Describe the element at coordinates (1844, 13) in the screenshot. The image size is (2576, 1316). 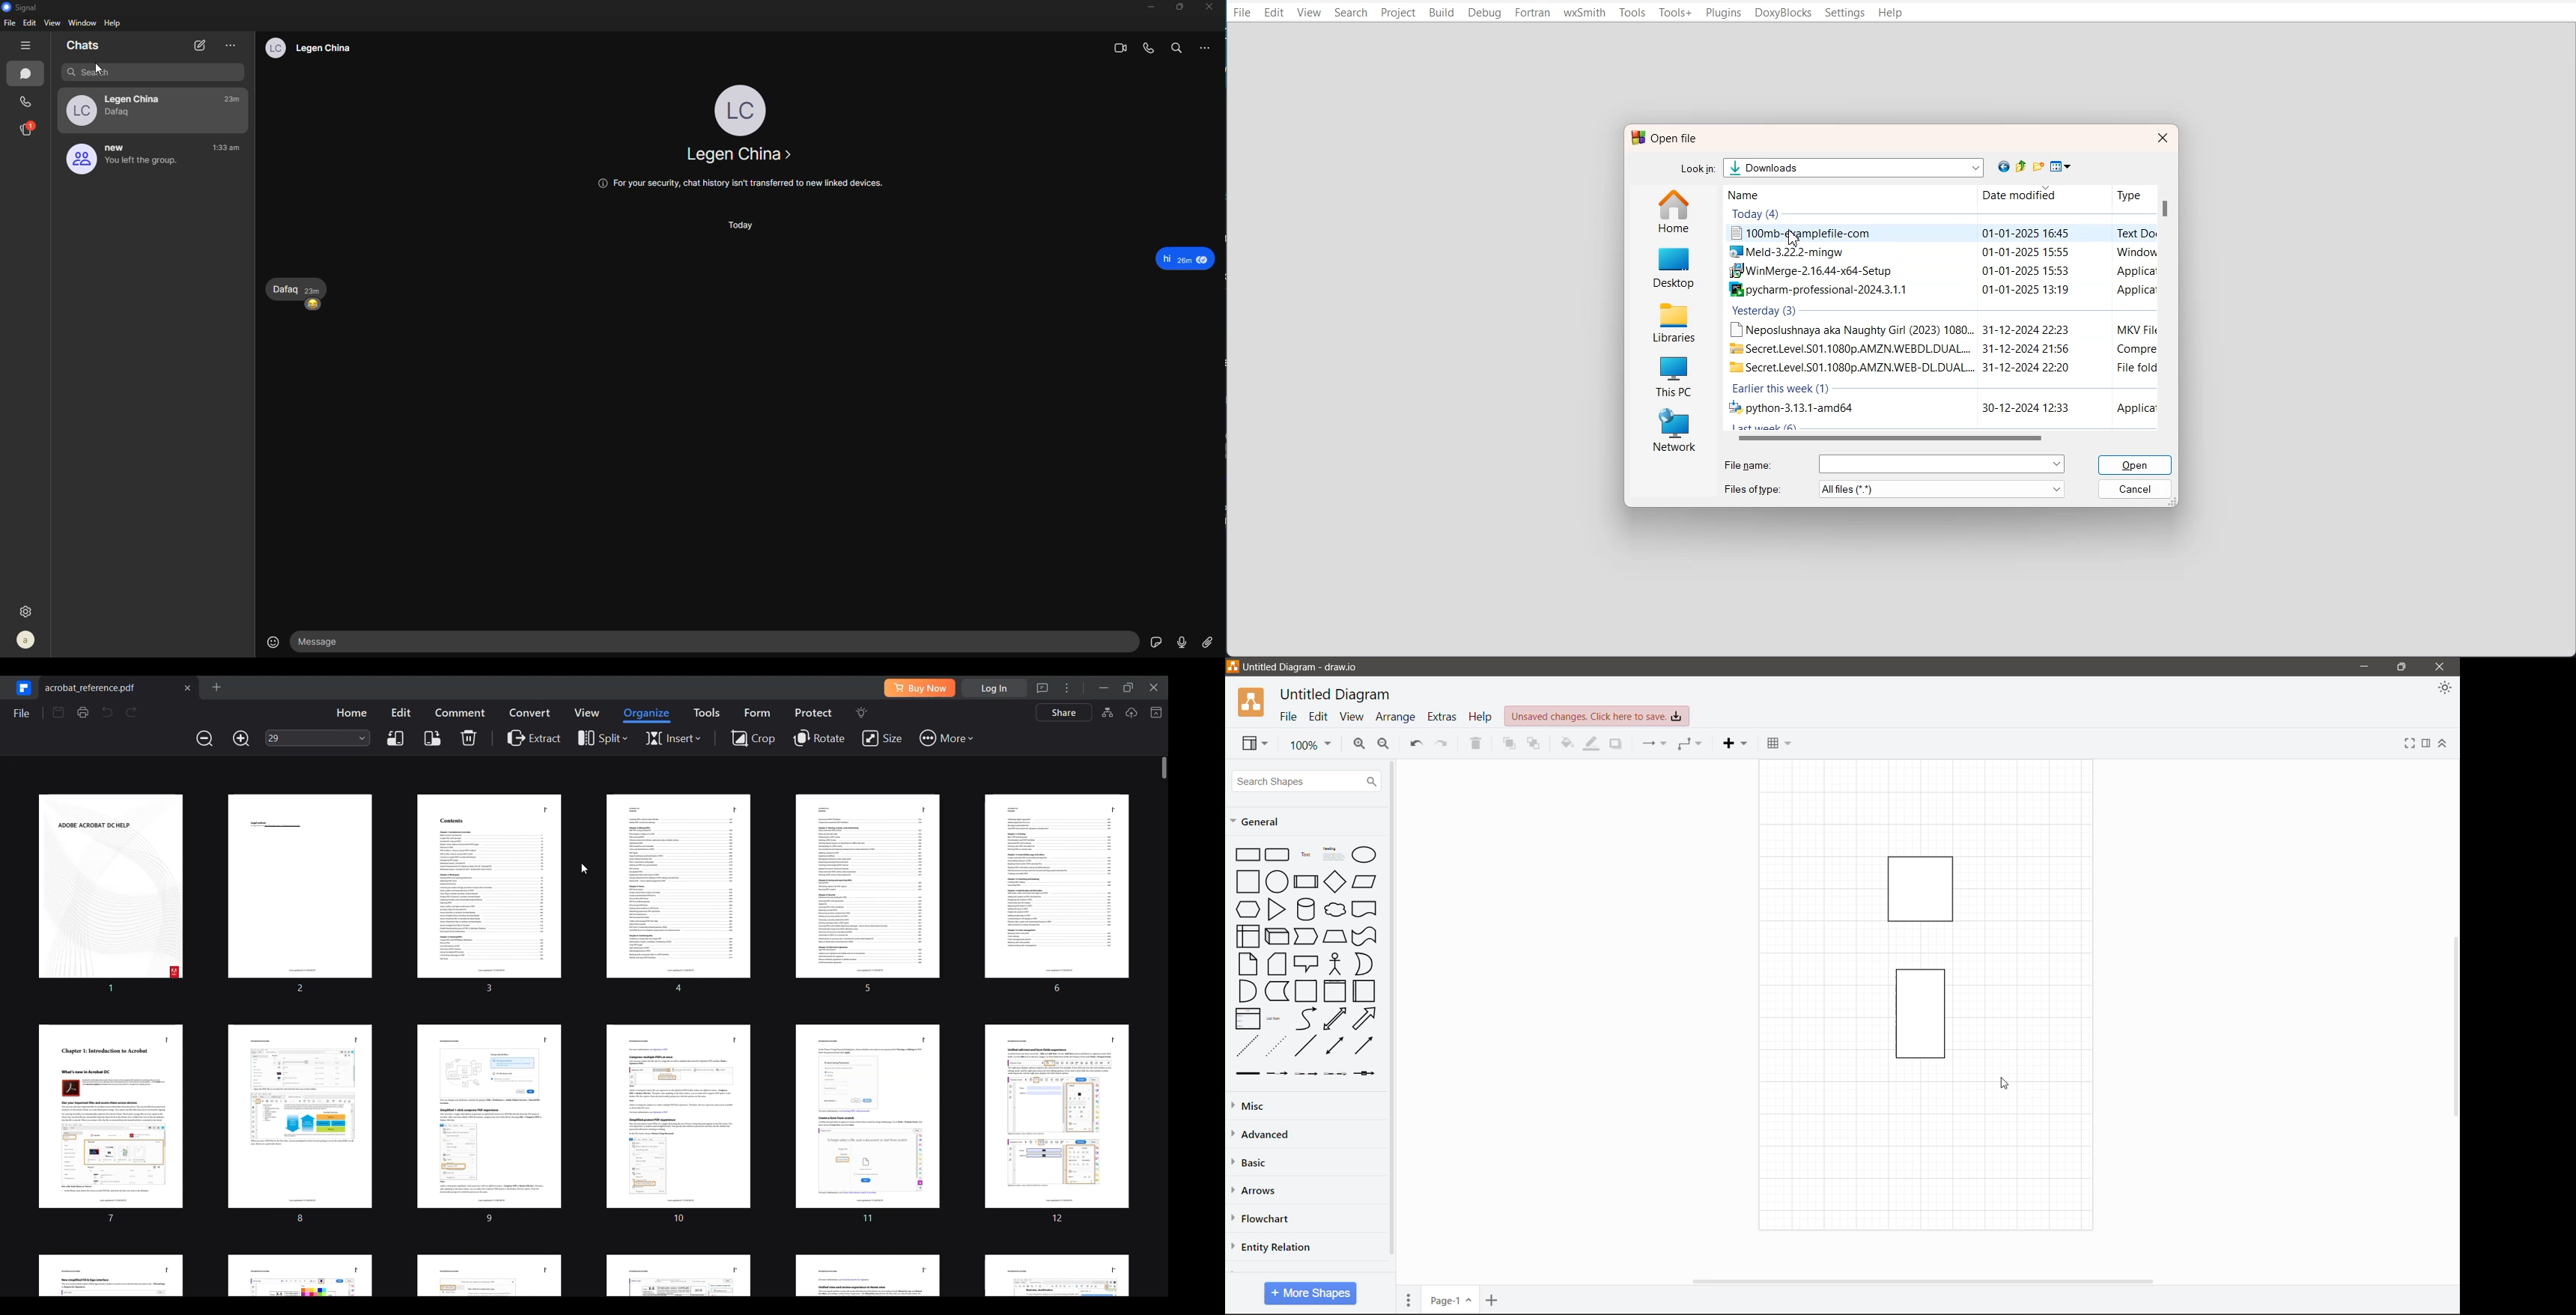
I see `Settings` at that location.